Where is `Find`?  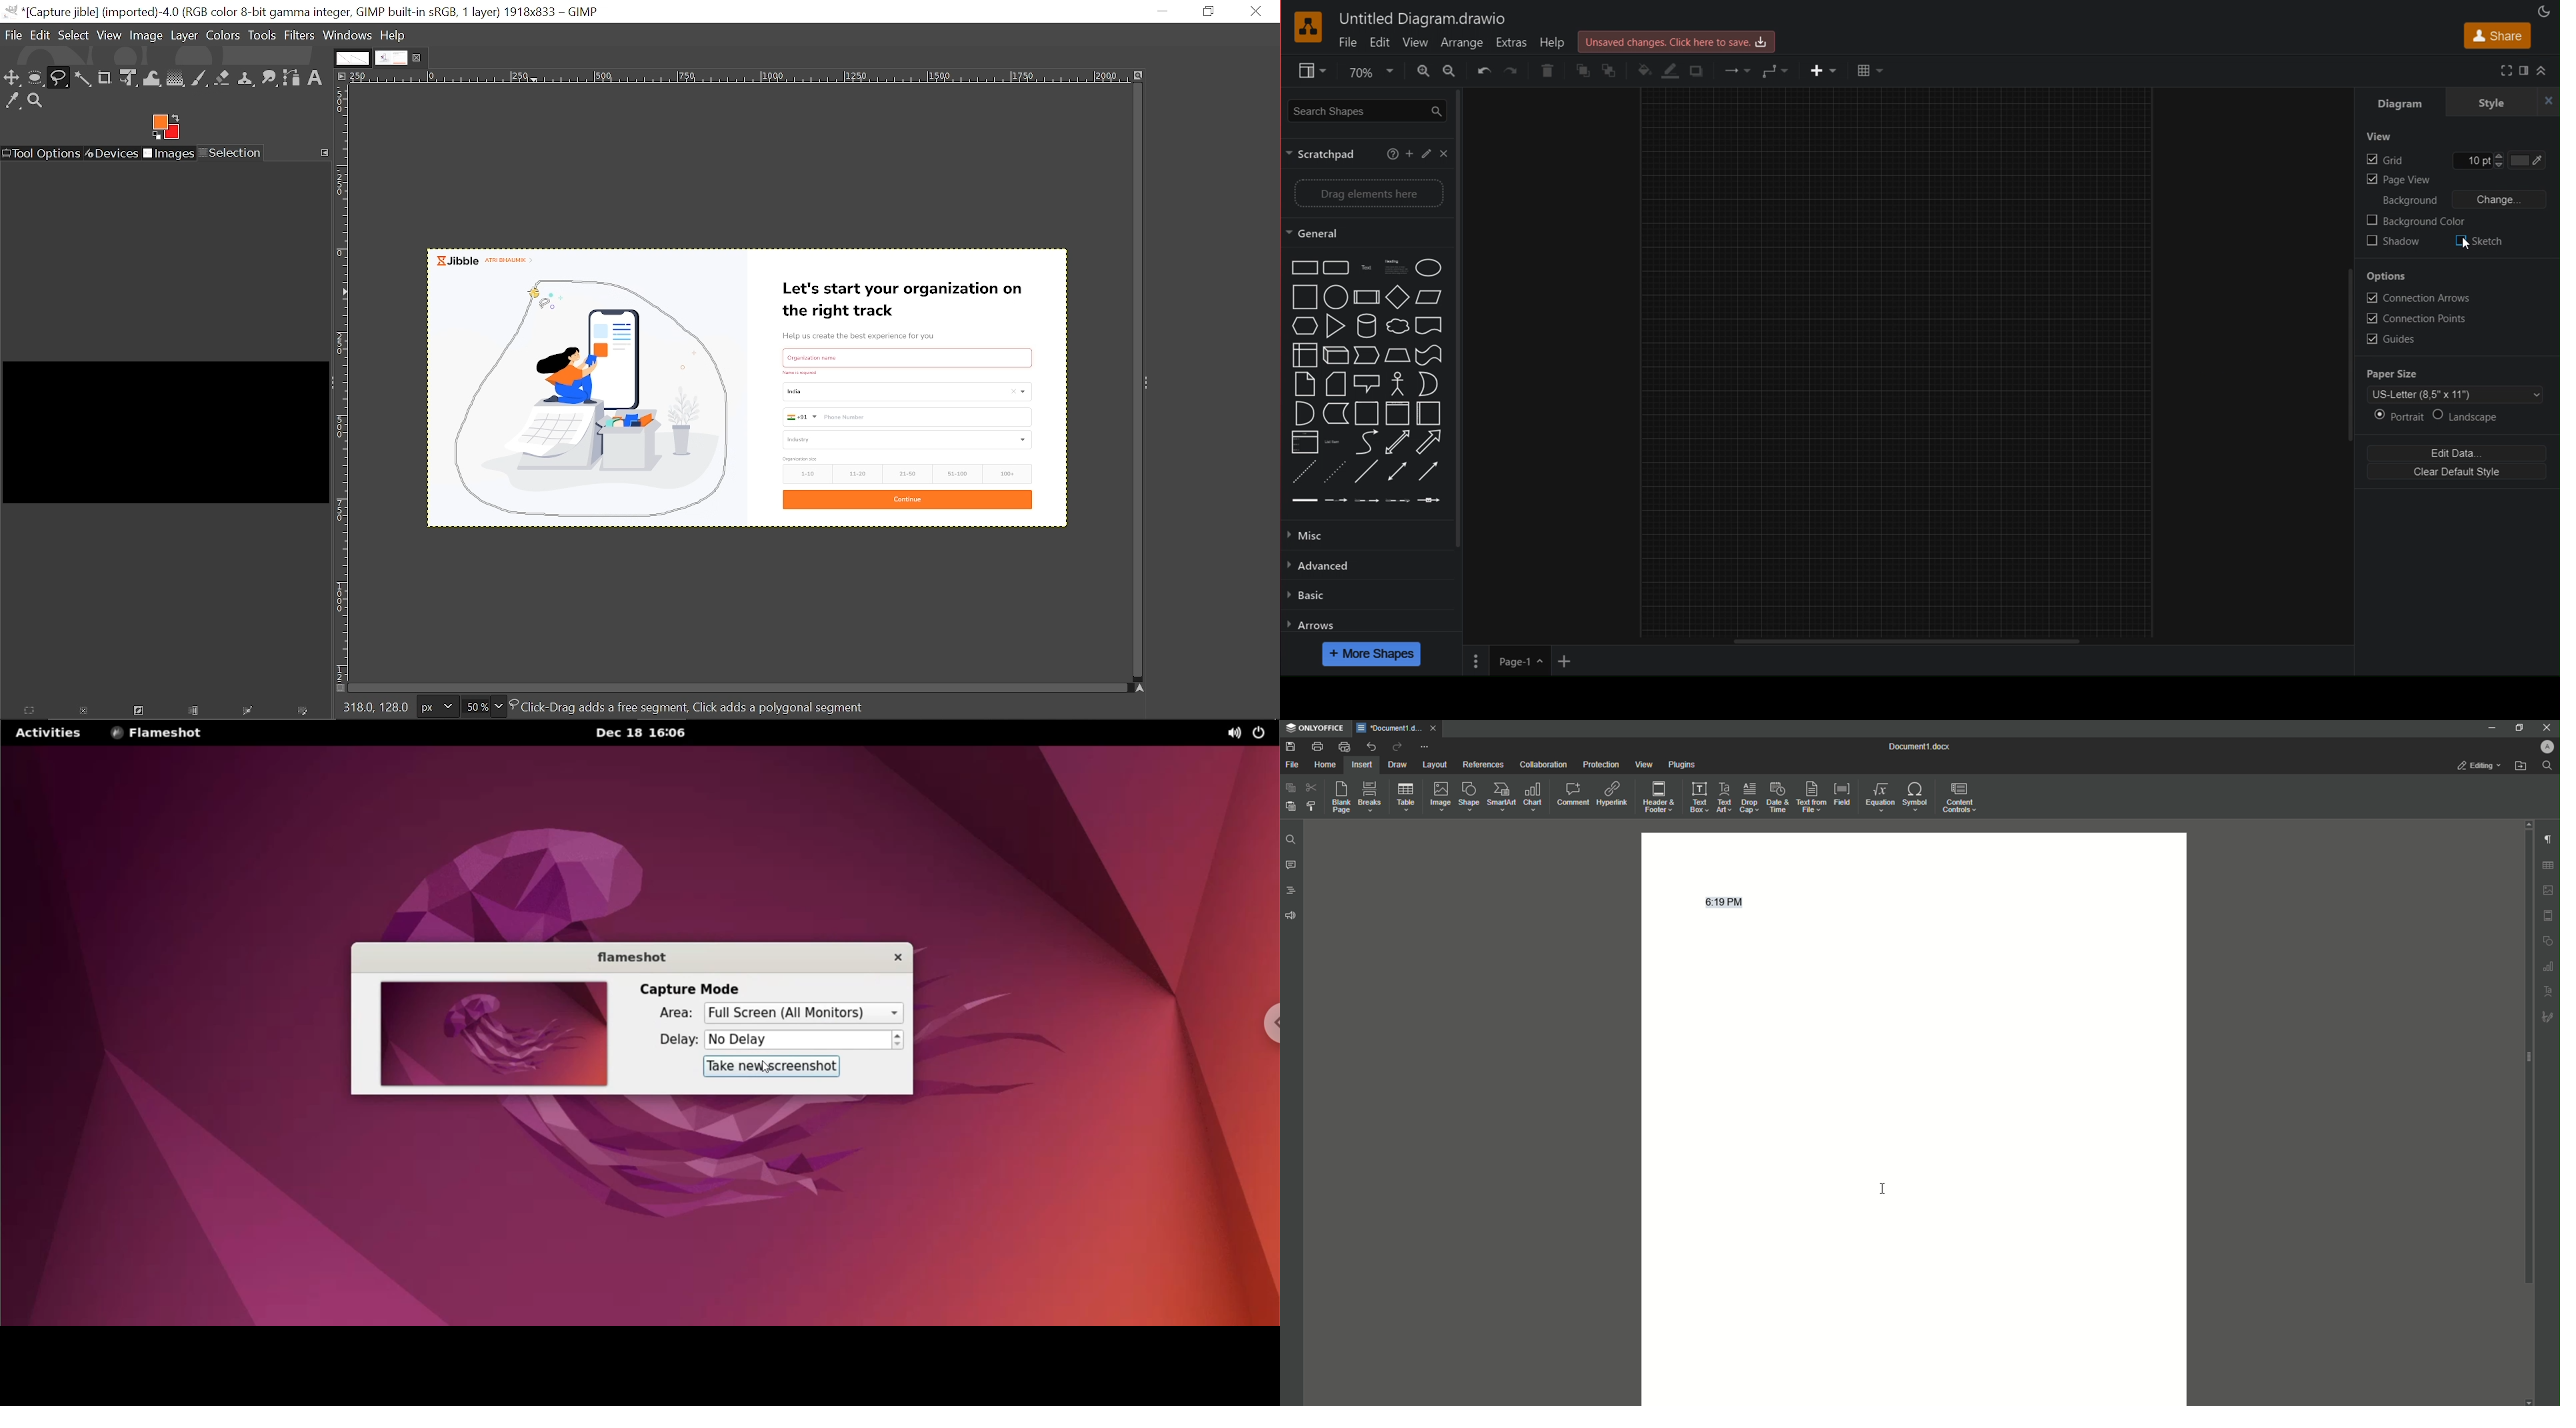
Find is located at coordinates (2547, 765).